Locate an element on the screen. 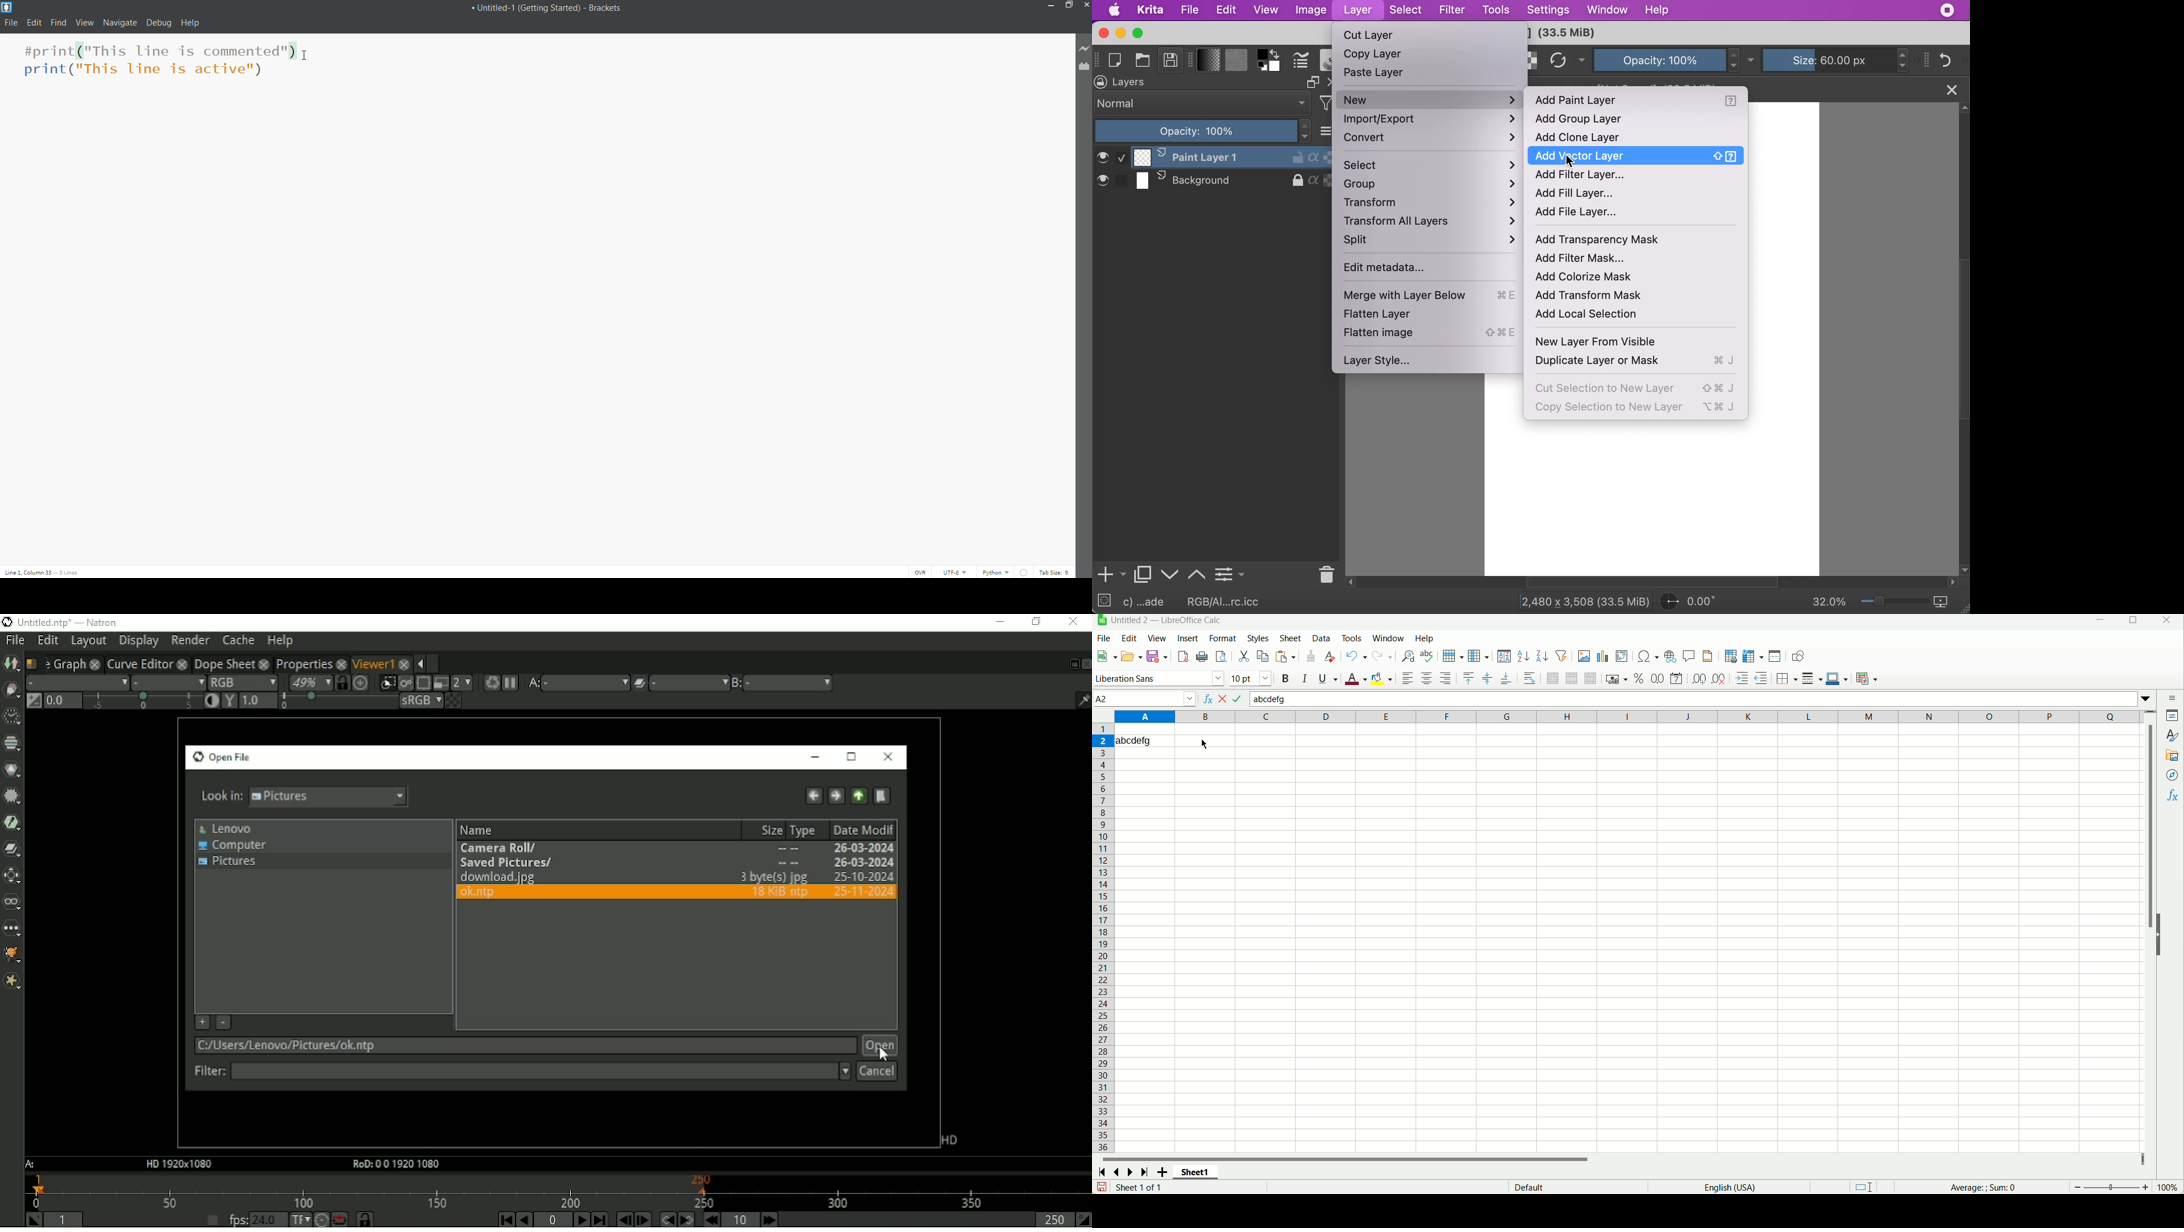 The width and height of the screenshot is (2184, 1232). add sheets is located at coordinates (1161, 1171).